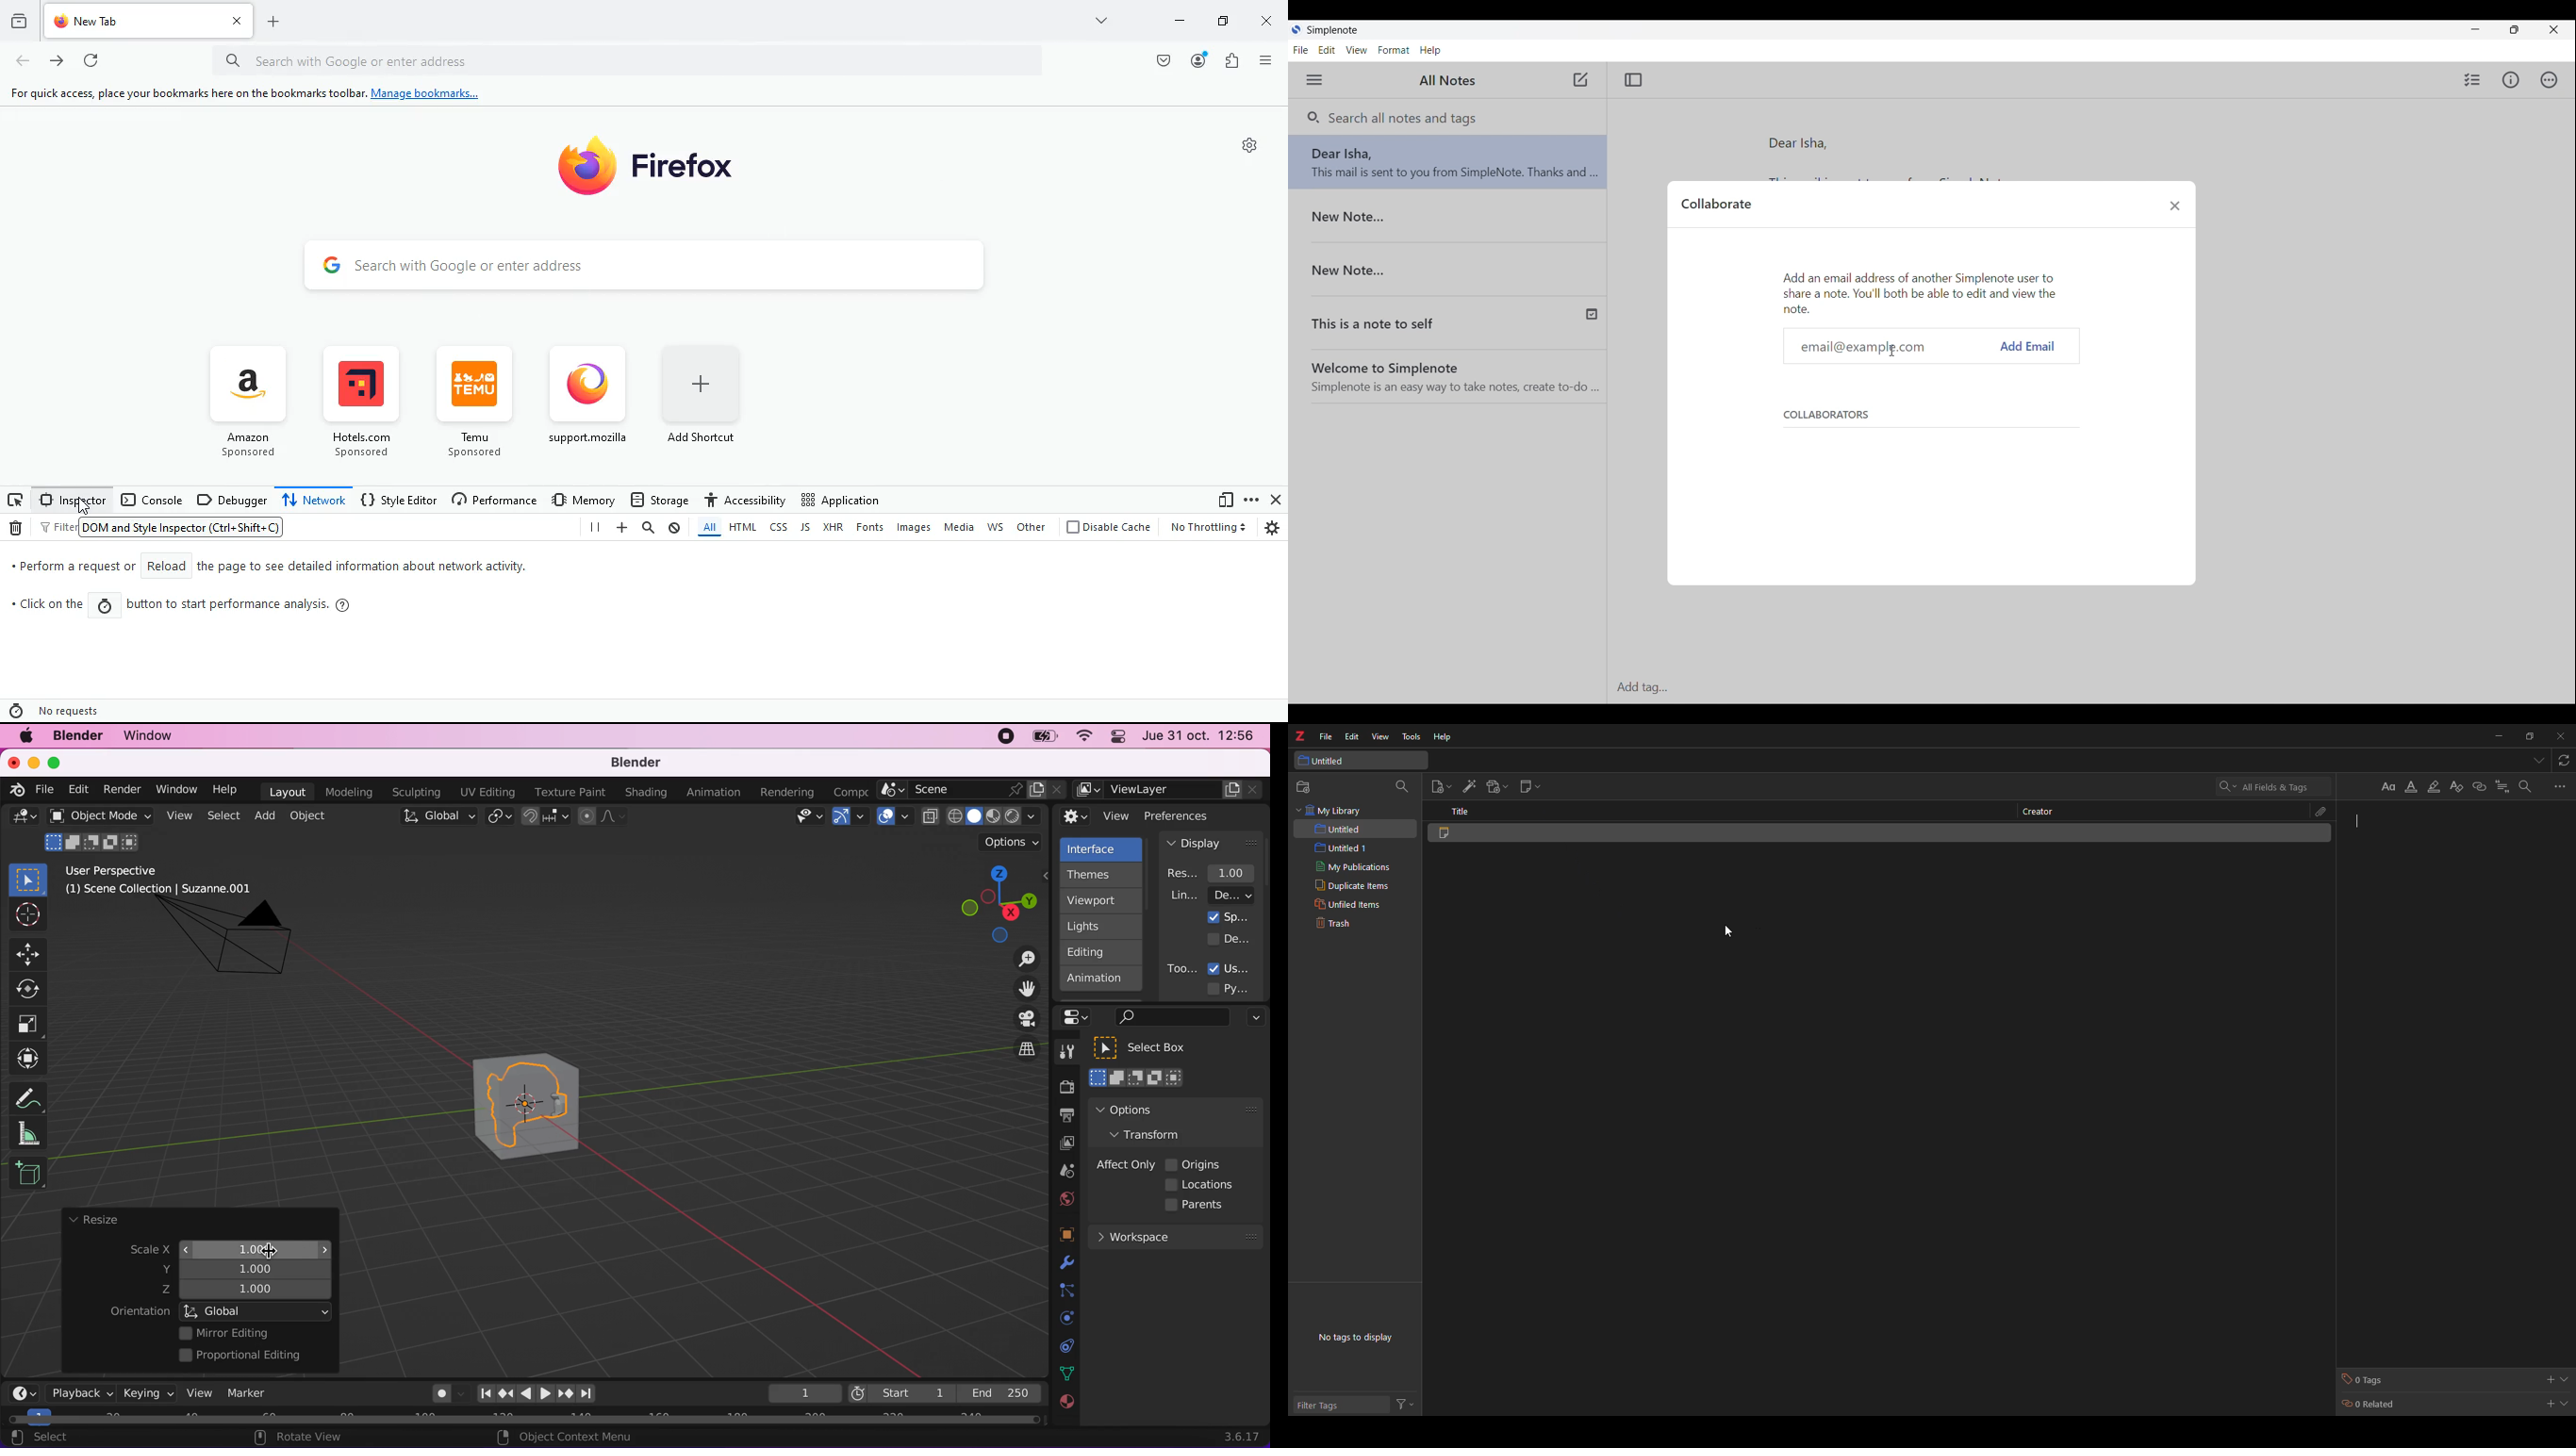 The width and height of the screenshot is (2576, 1456). Describe the element at coordinates (2514, 29) in the screenshot. I see `Maximize` at that location.